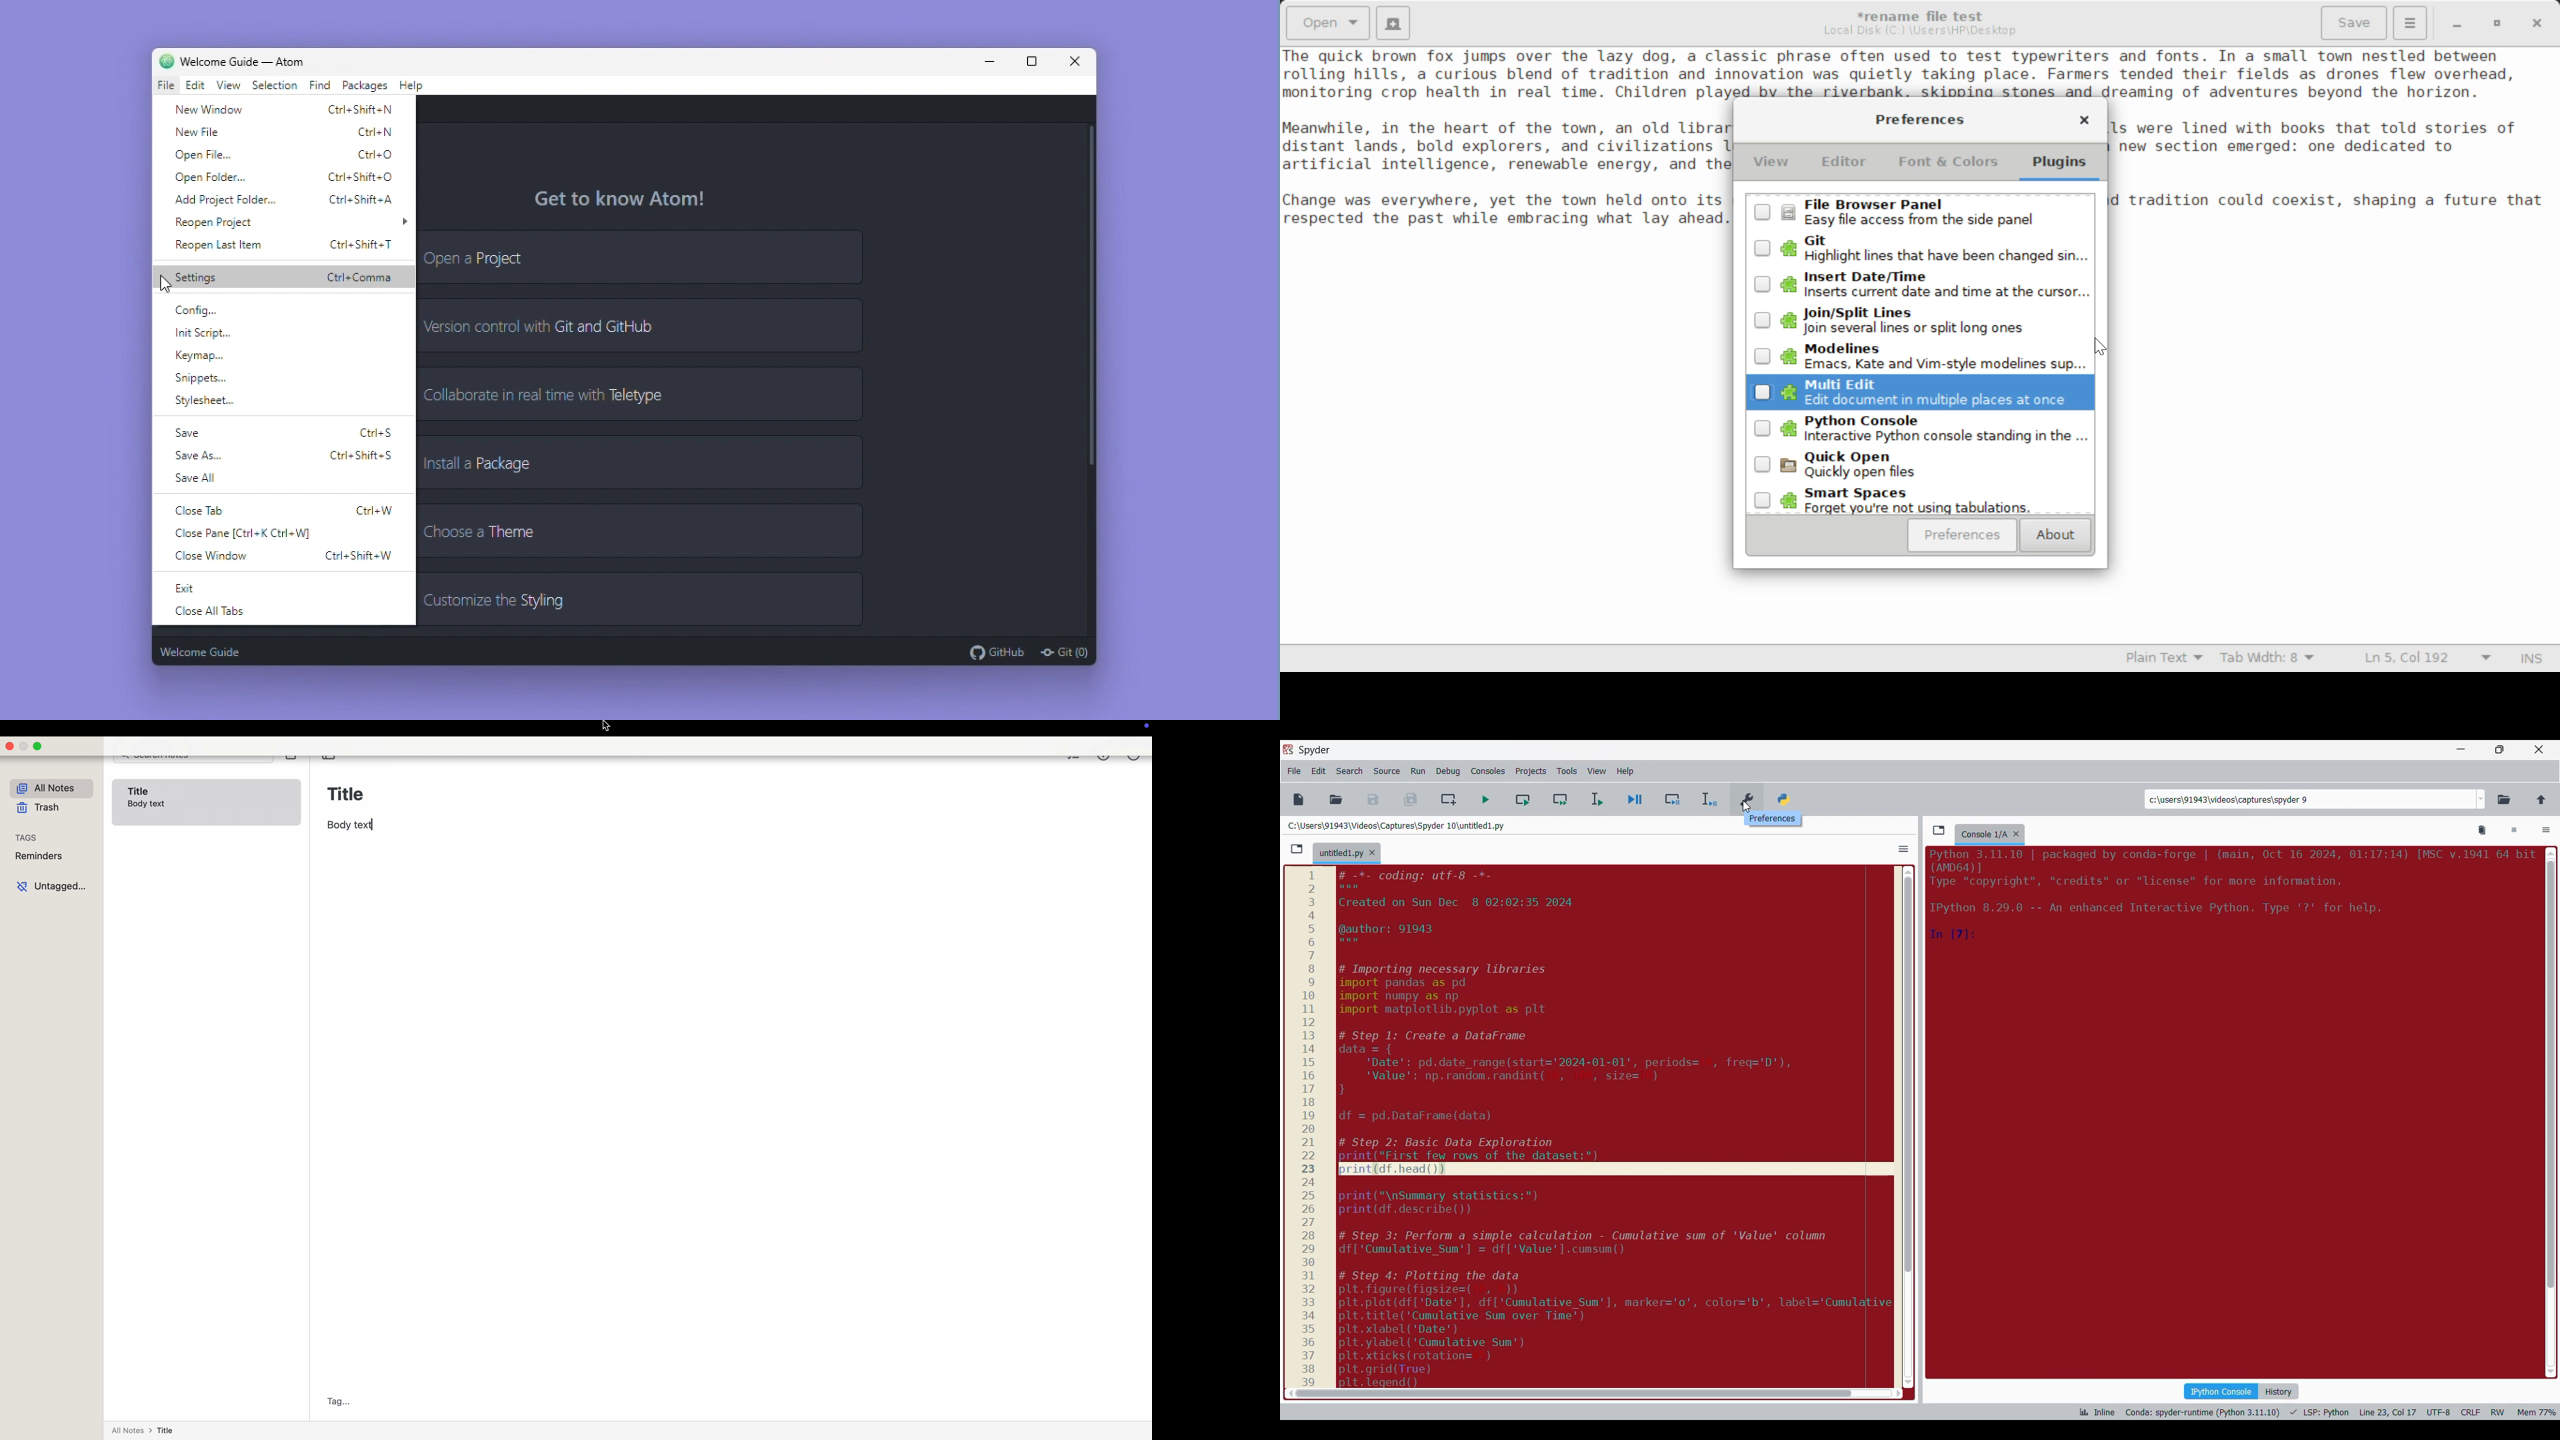 This screenshot has width=2576, height=1456. What do you see at coordinates (1392, 21) in the screenshot?
I see `Create New Document` at bounding box center [1392, 21].